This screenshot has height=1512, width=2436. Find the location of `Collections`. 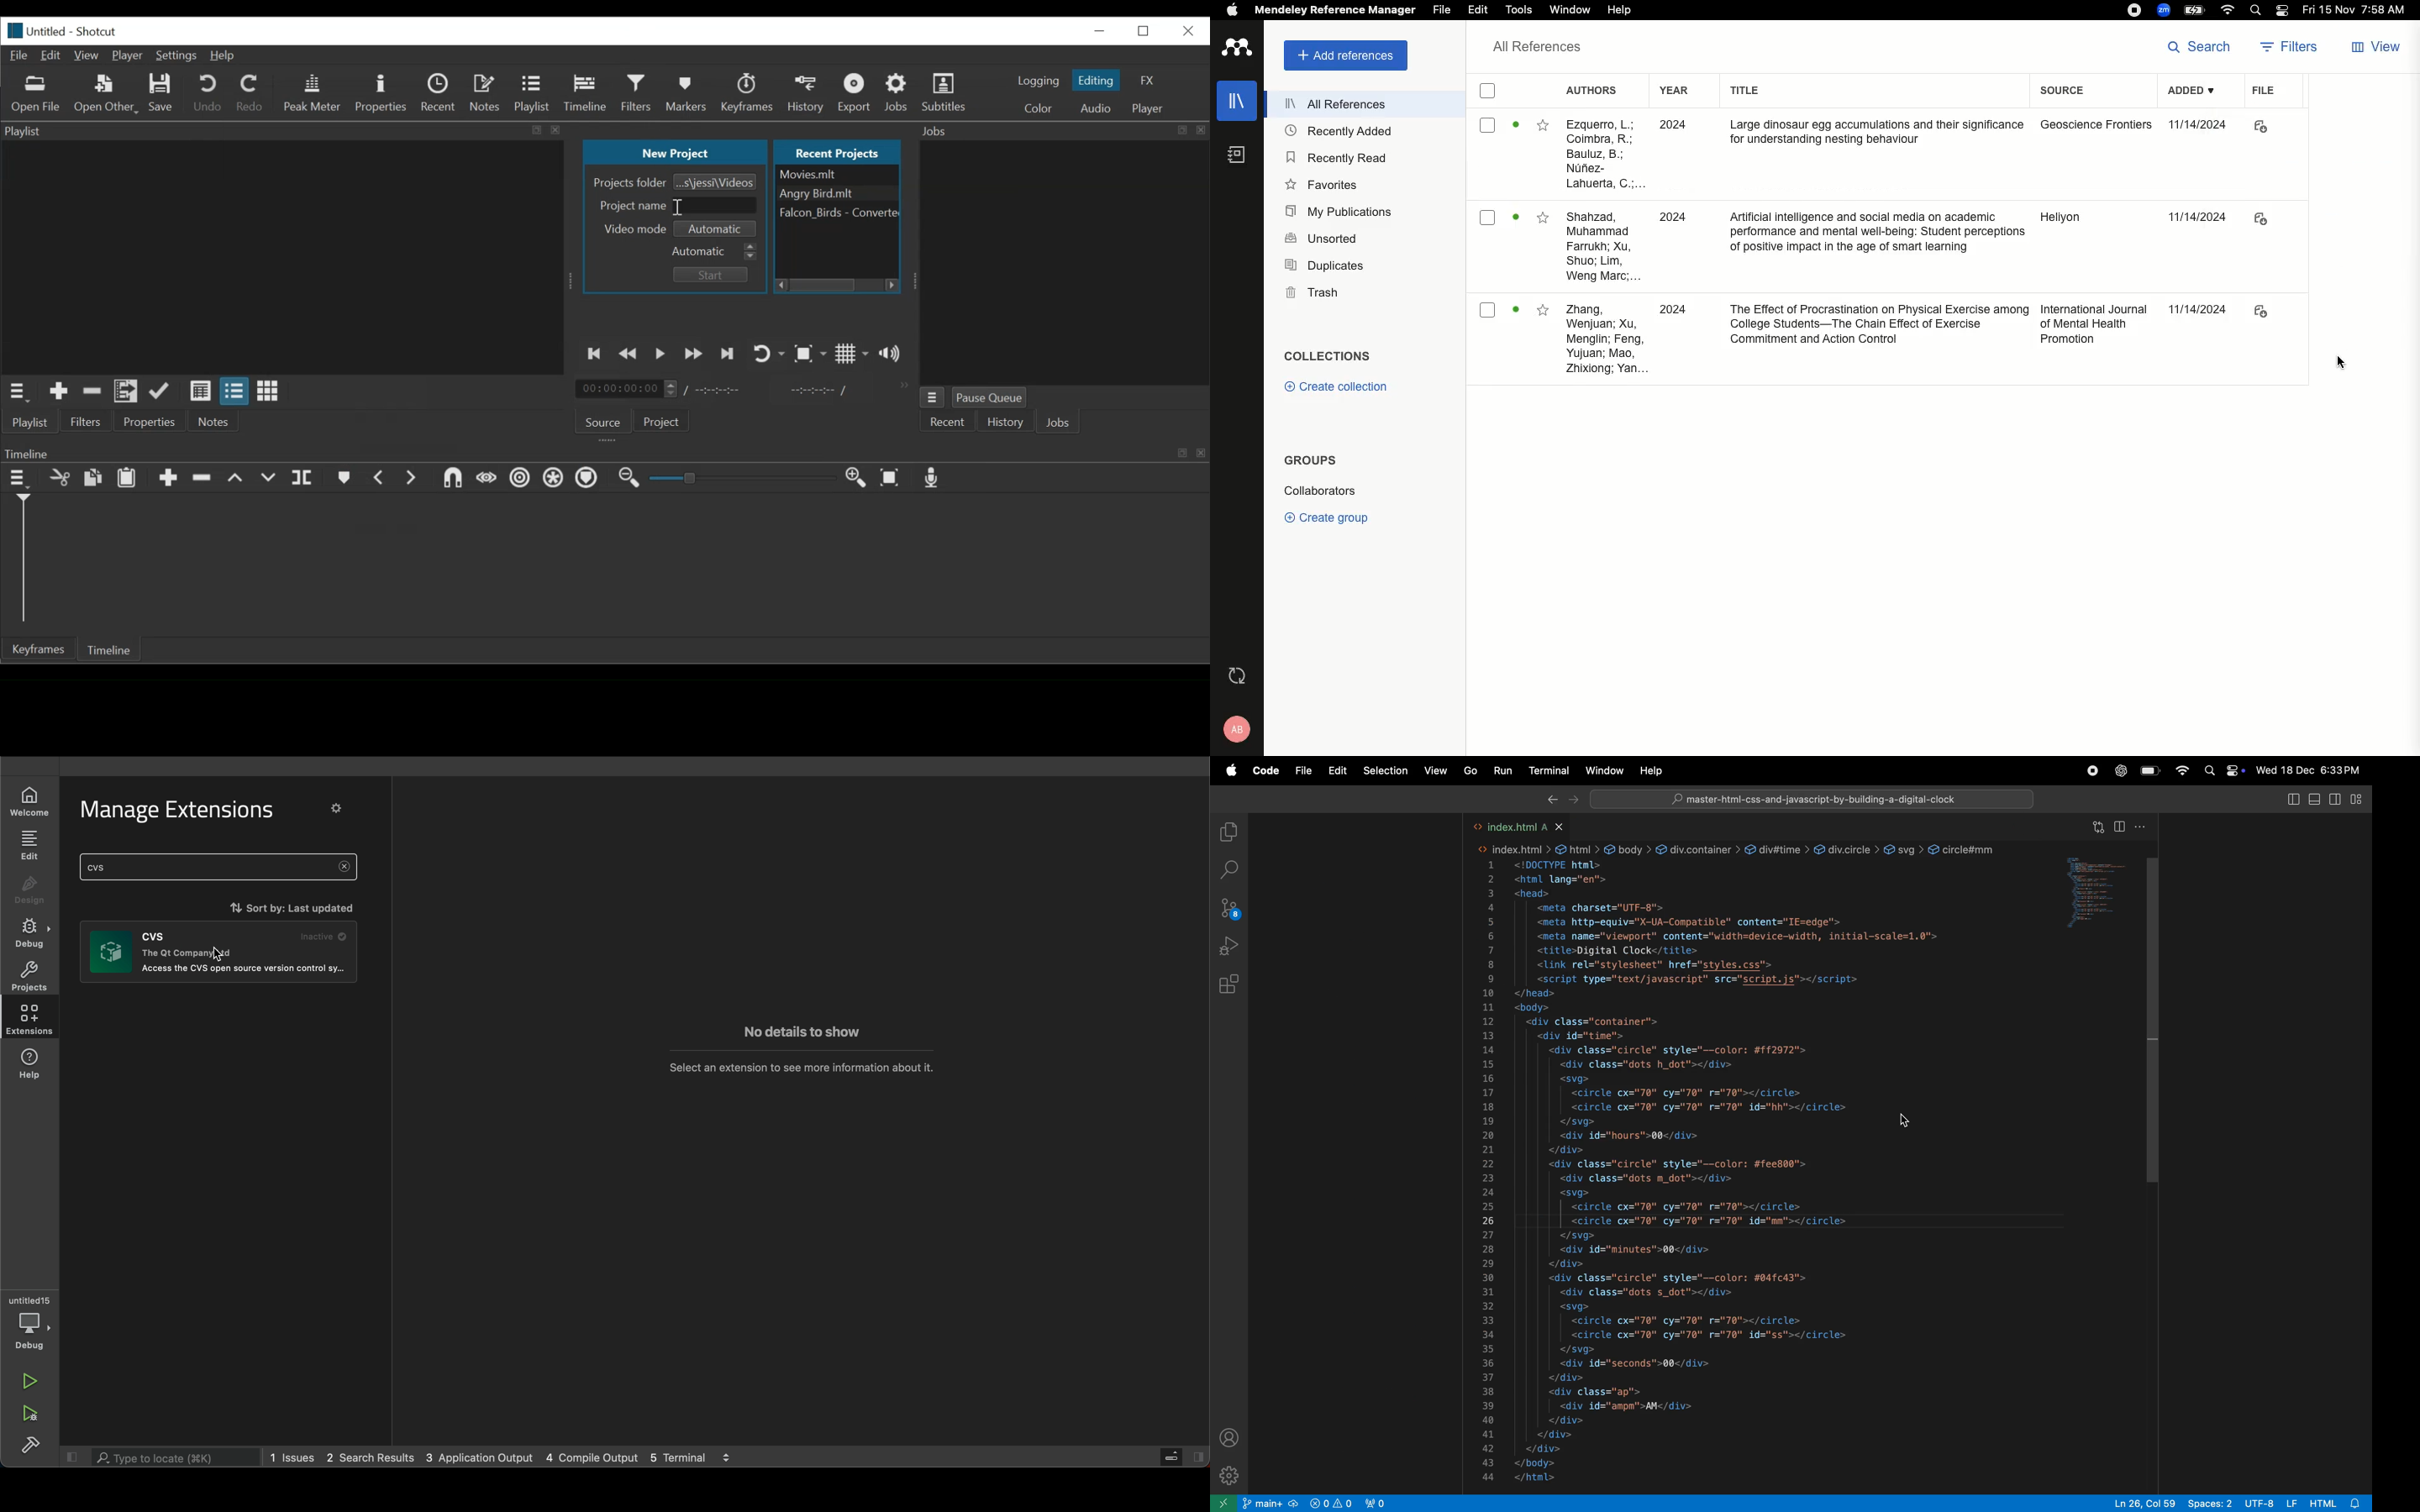

Collections is located at coordinates (1327, 355).